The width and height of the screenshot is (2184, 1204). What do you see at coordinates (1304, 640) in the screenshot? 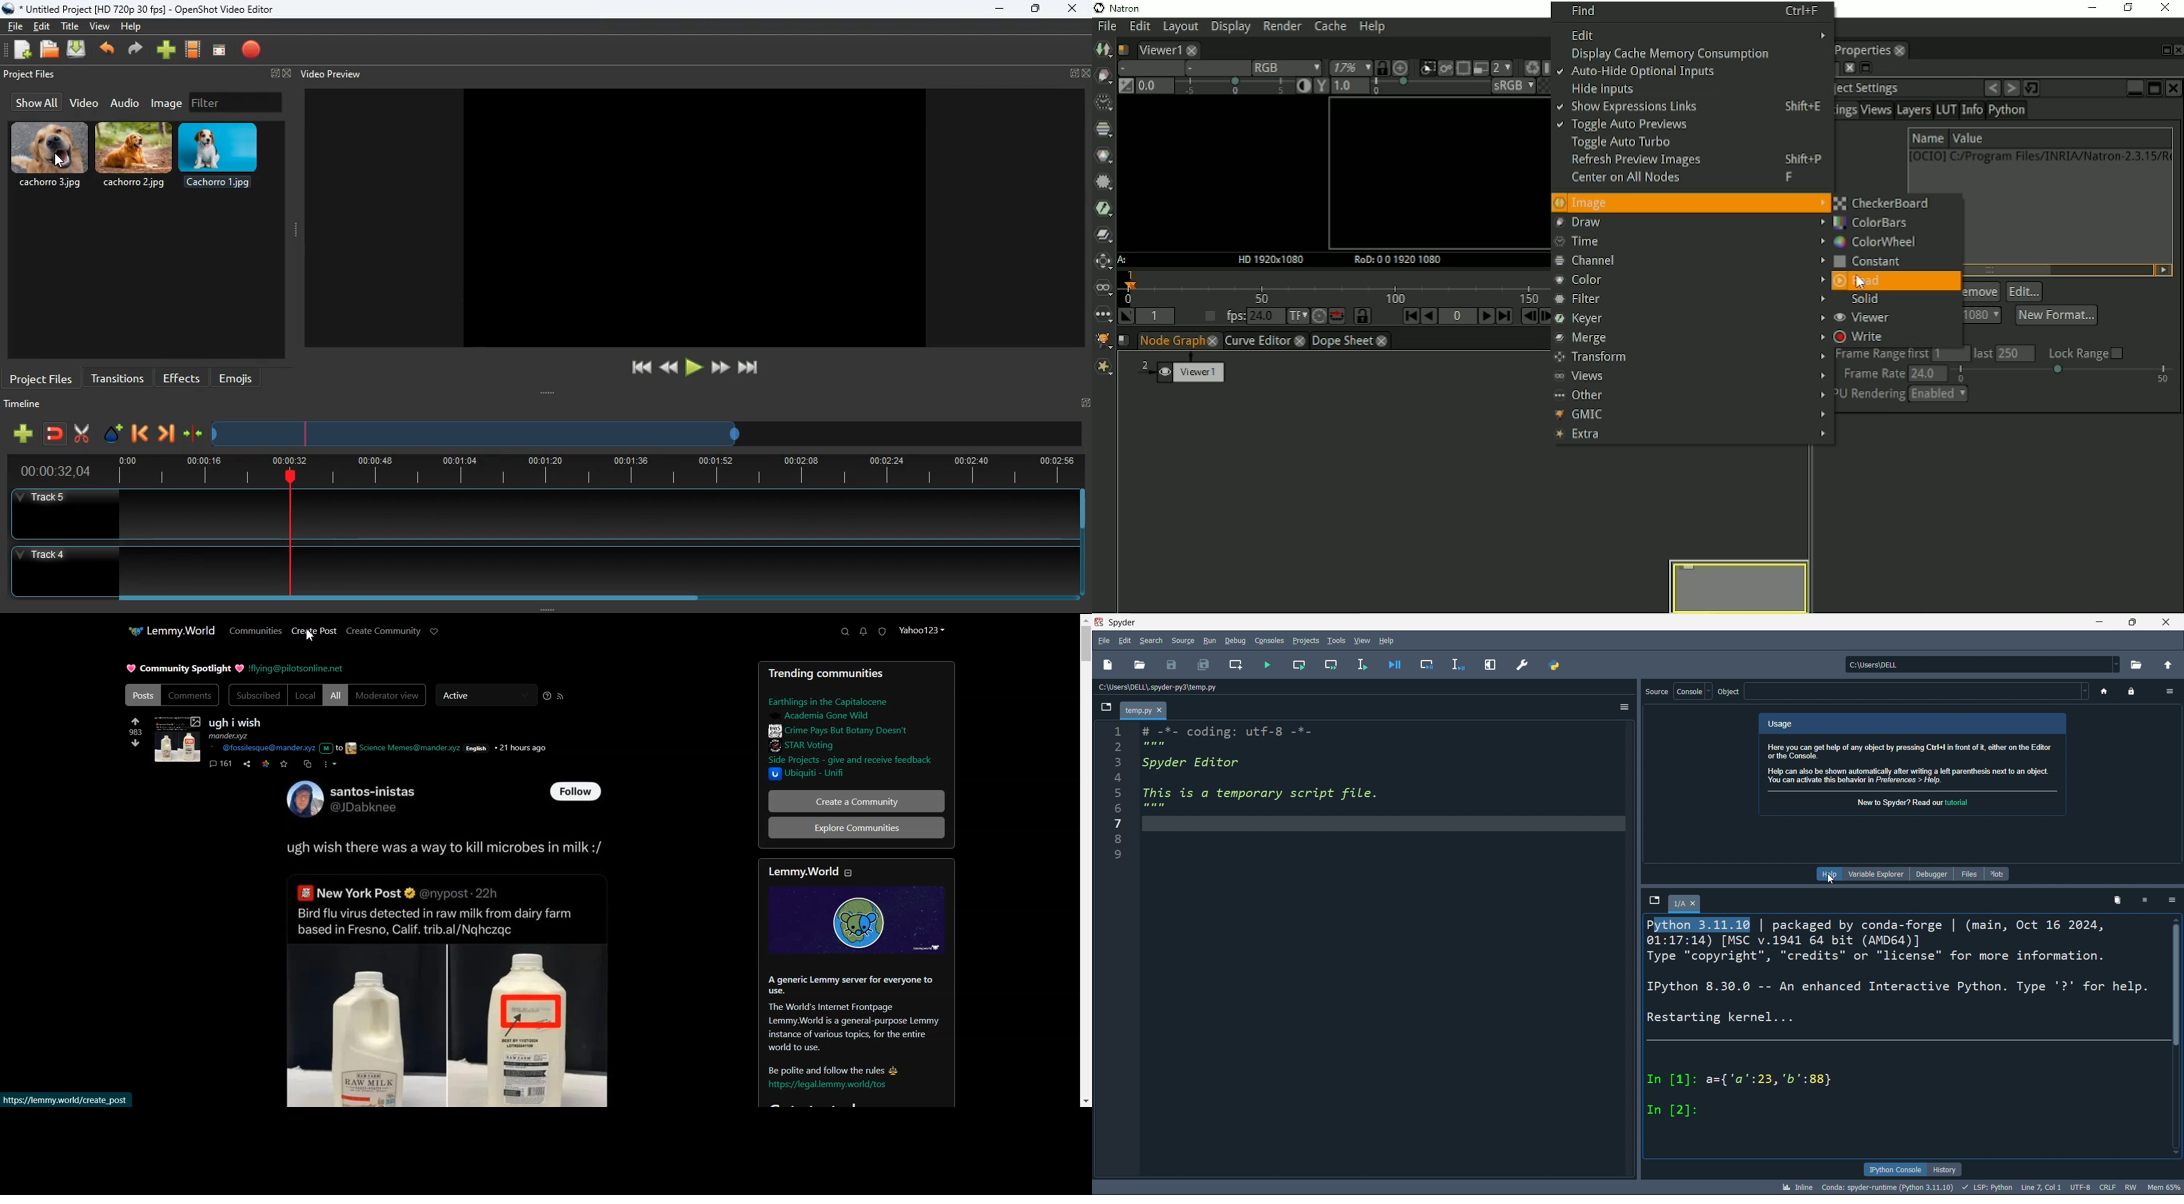
I see `projects` at bounding box center [1304, 640].